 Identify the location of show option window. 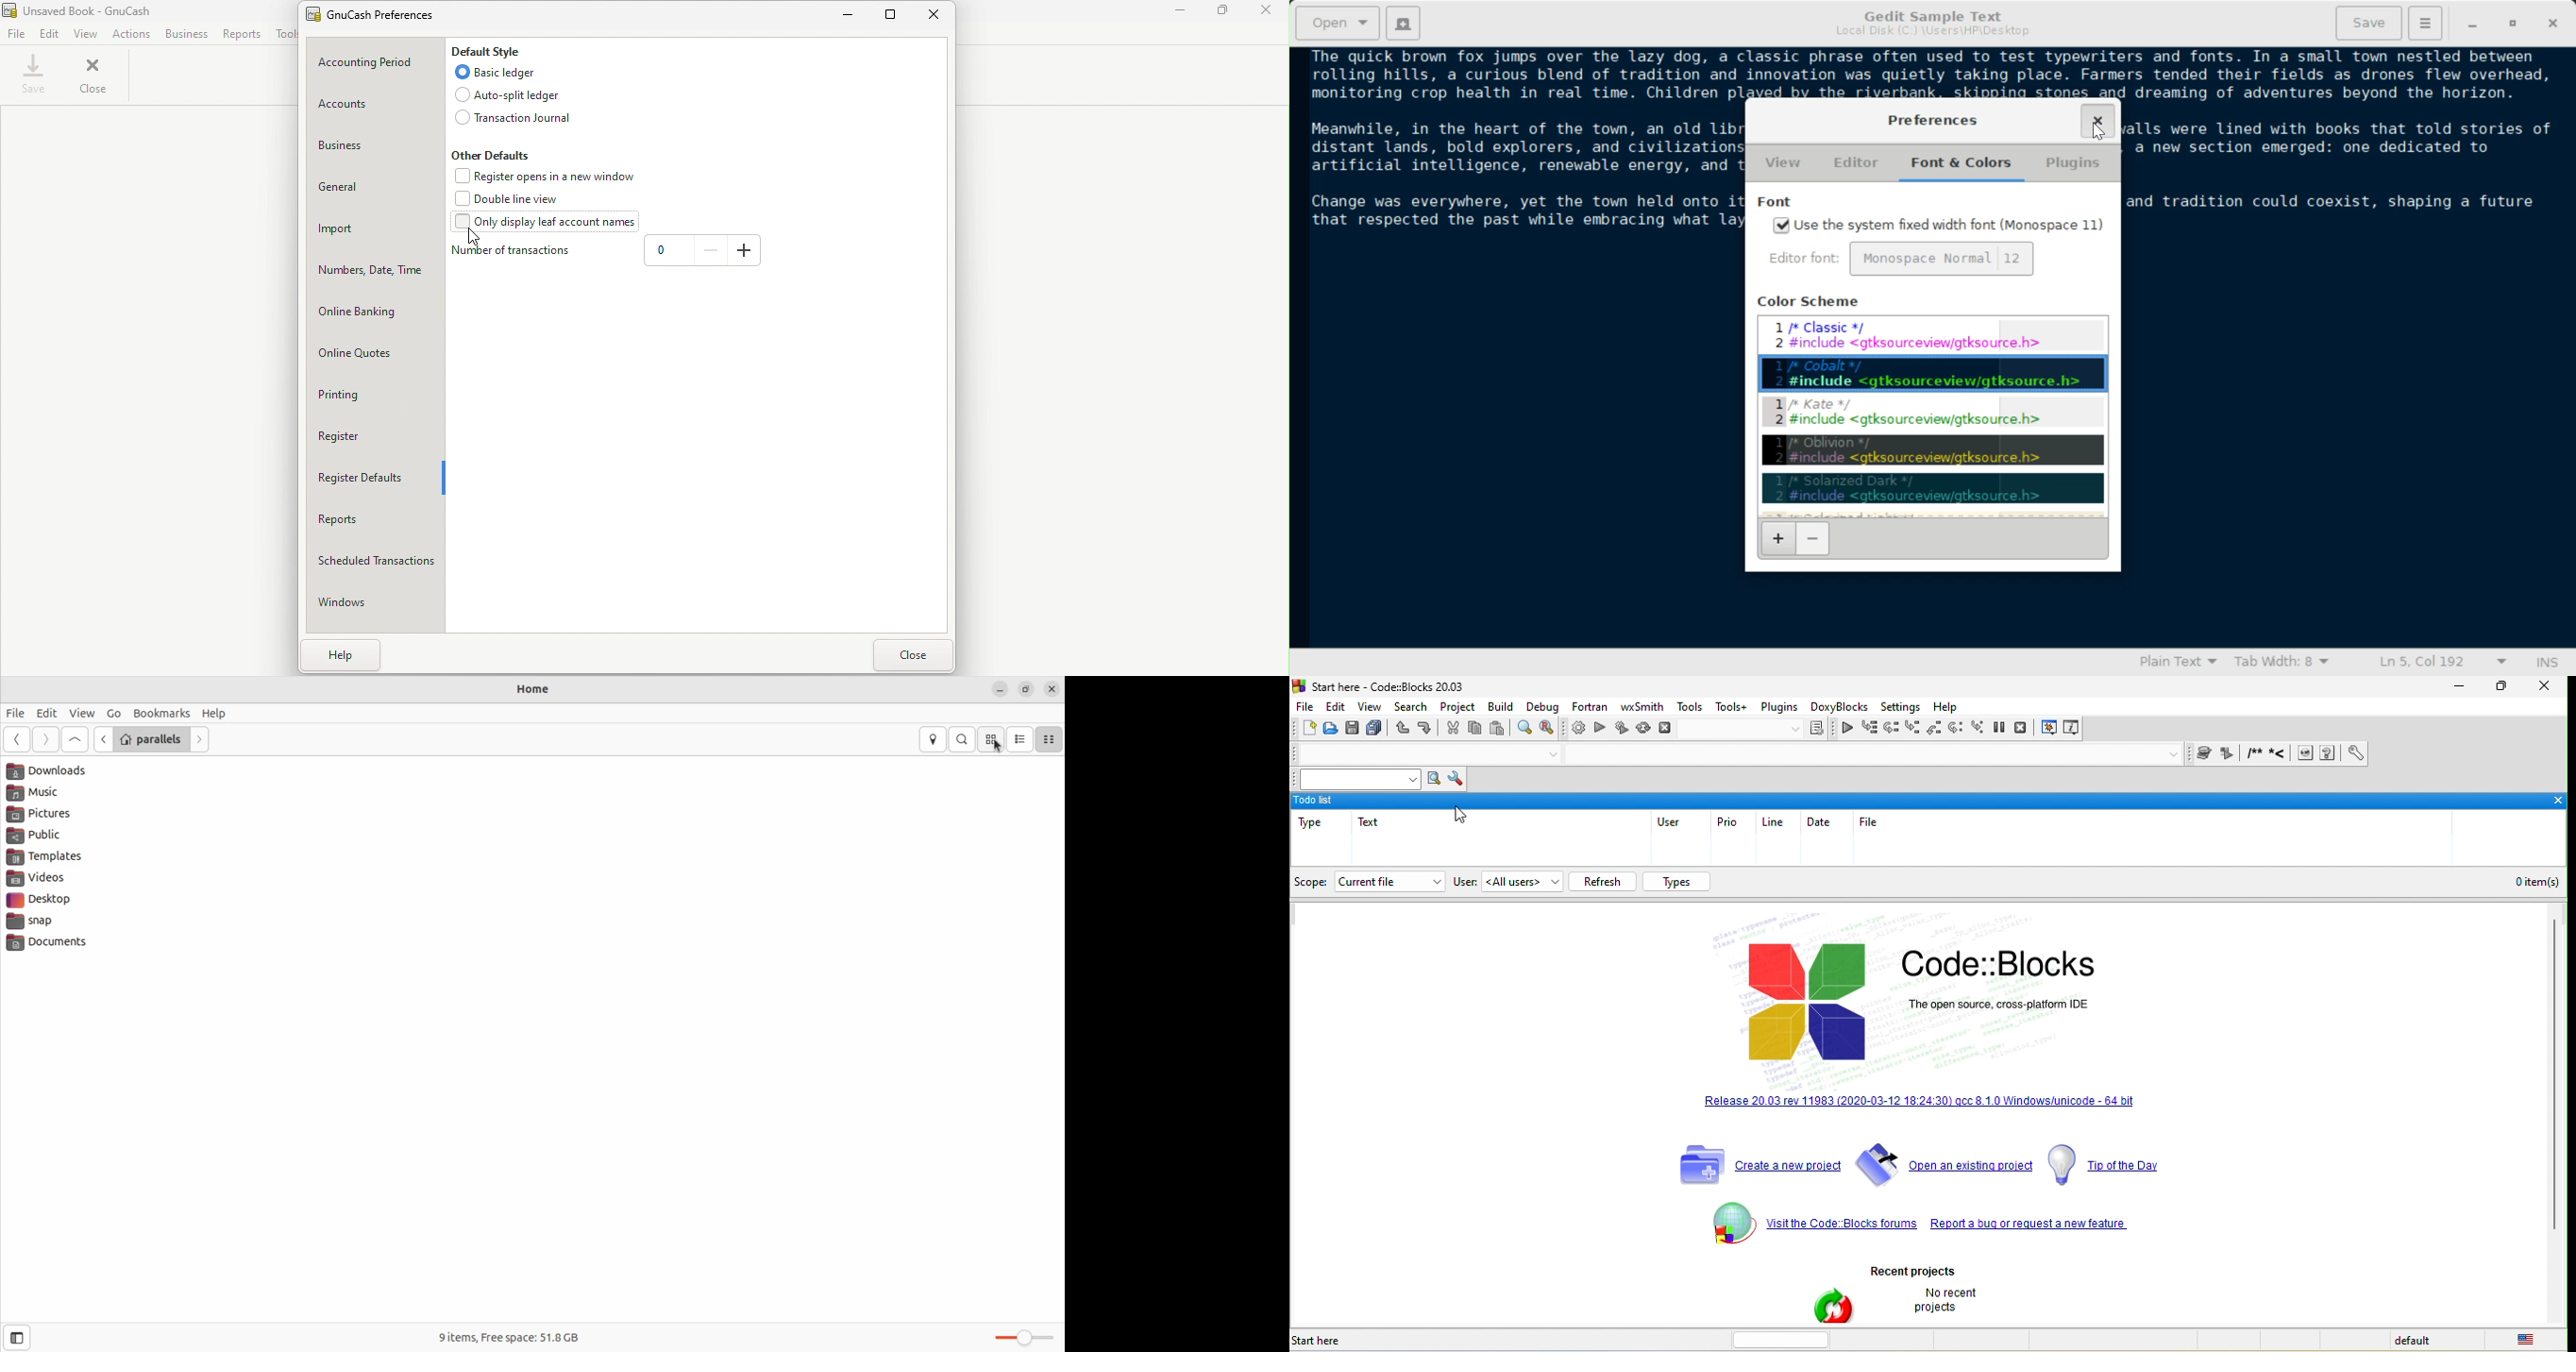
(1454, 780).